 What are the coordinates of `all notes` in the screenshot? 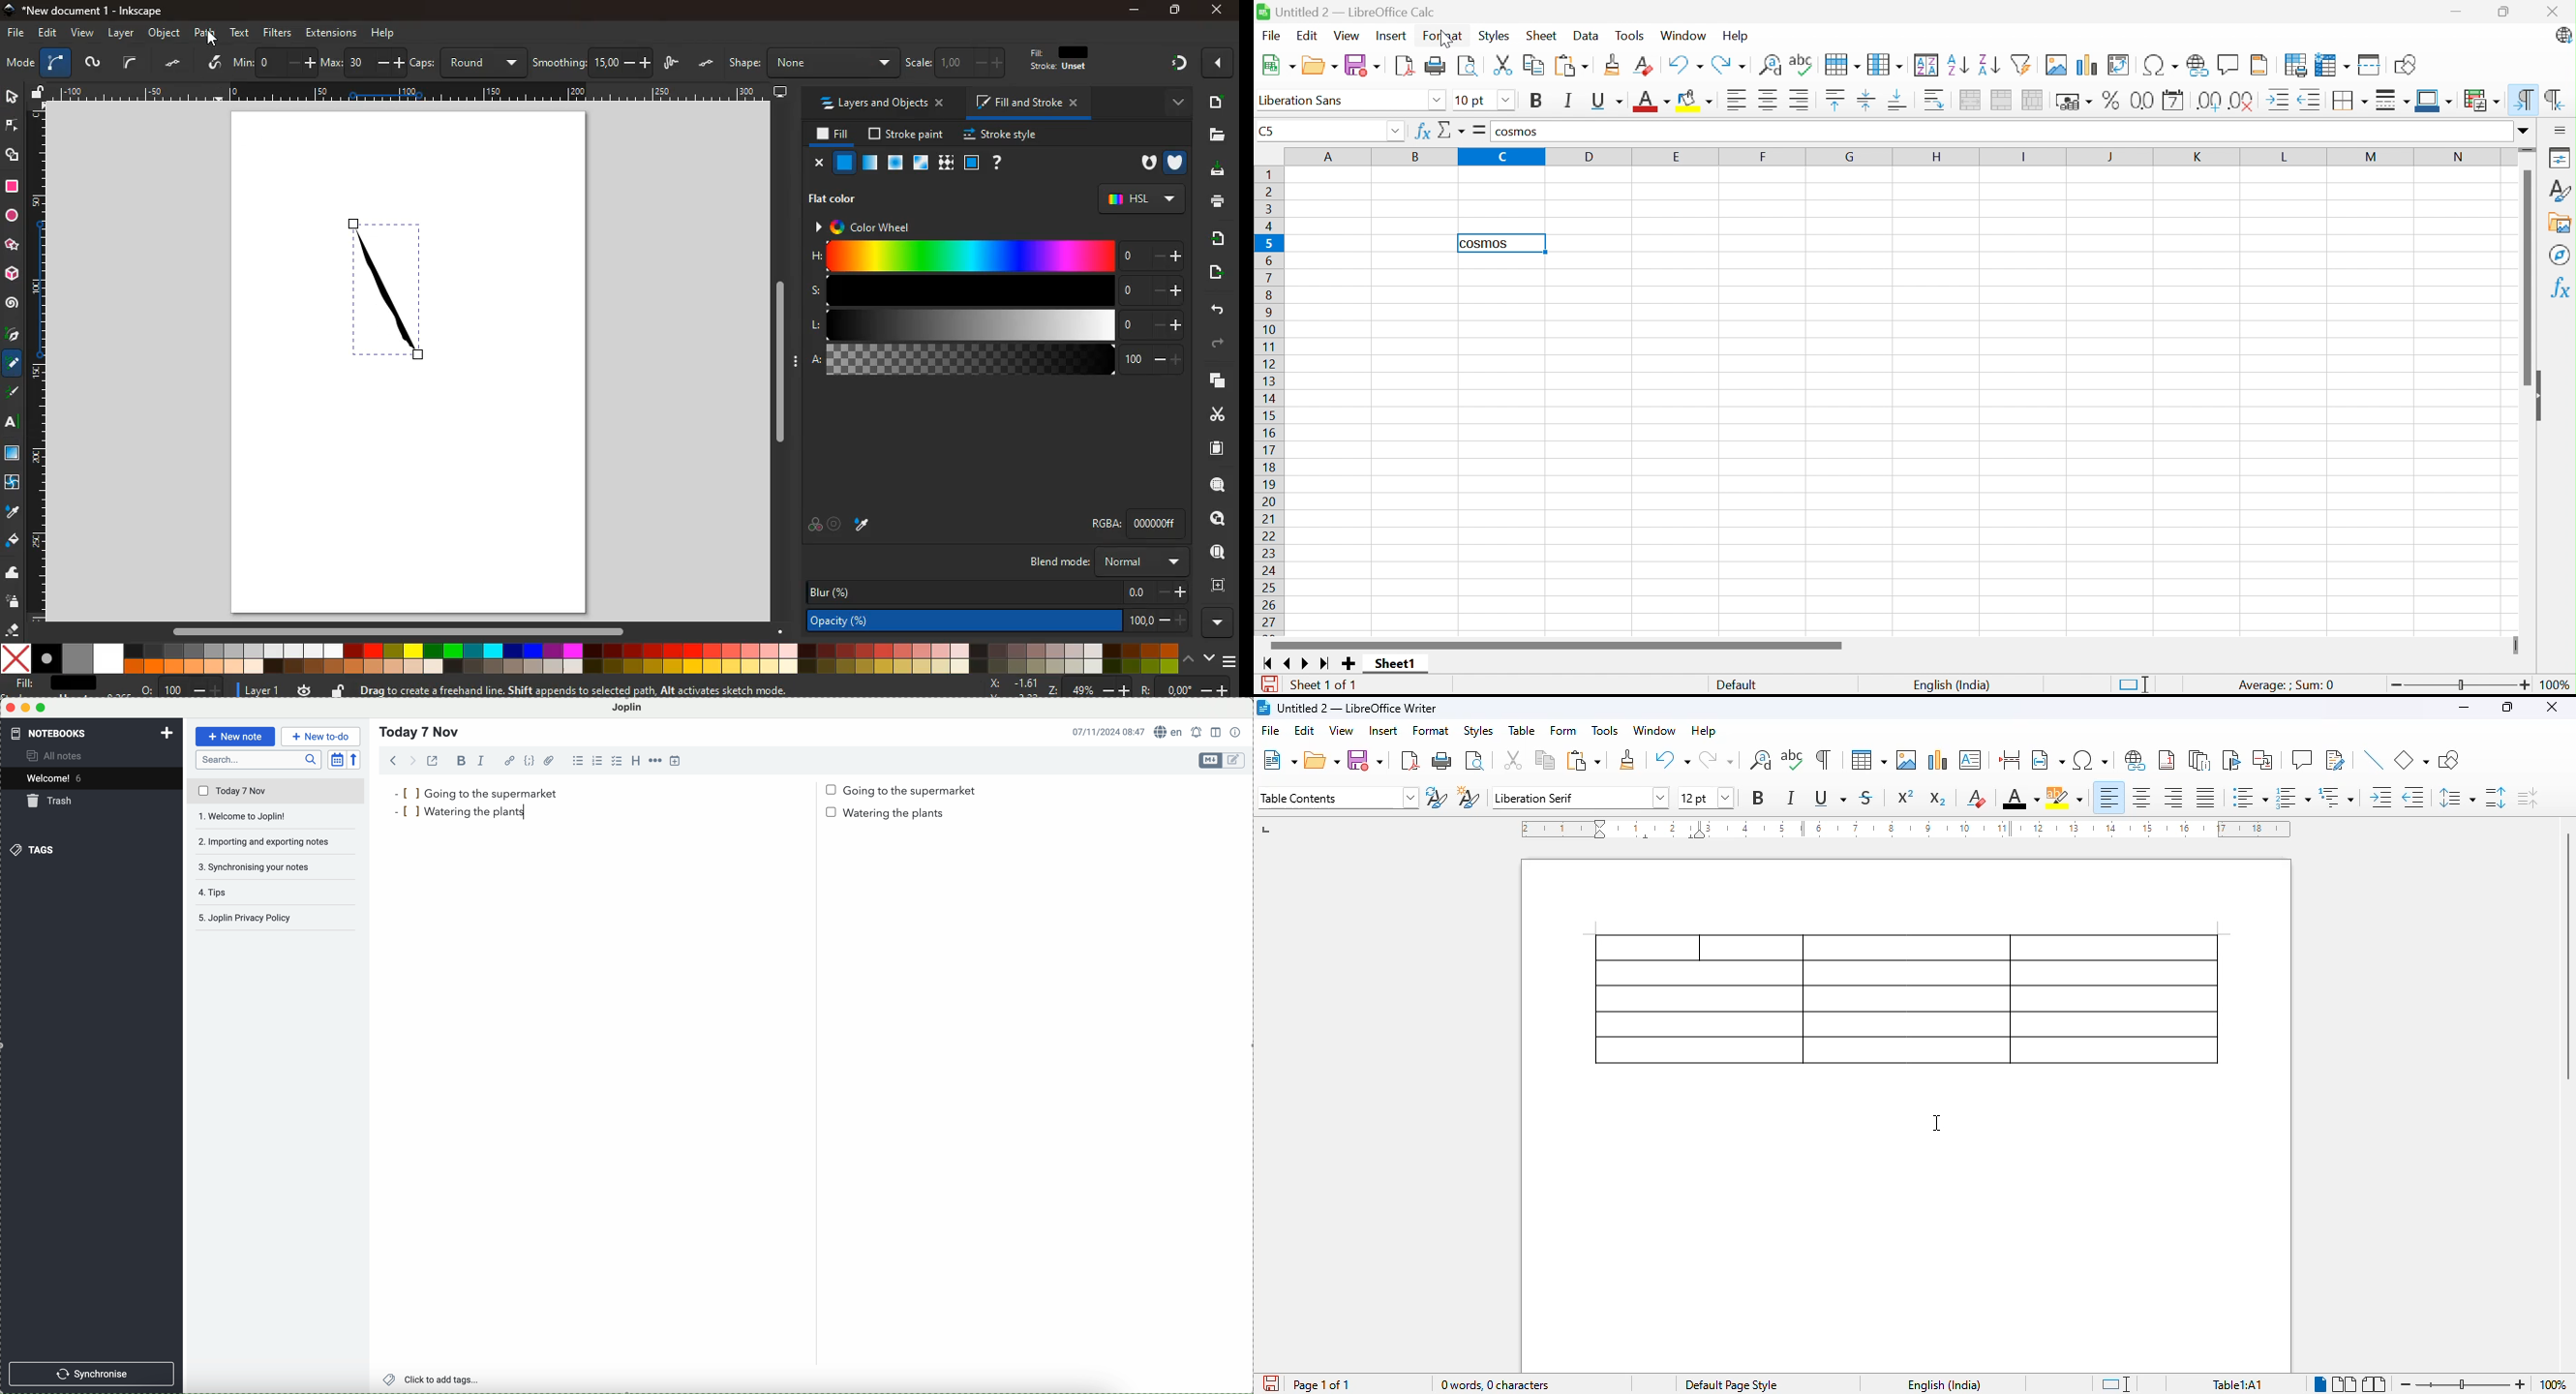 It's located at (56, 755).